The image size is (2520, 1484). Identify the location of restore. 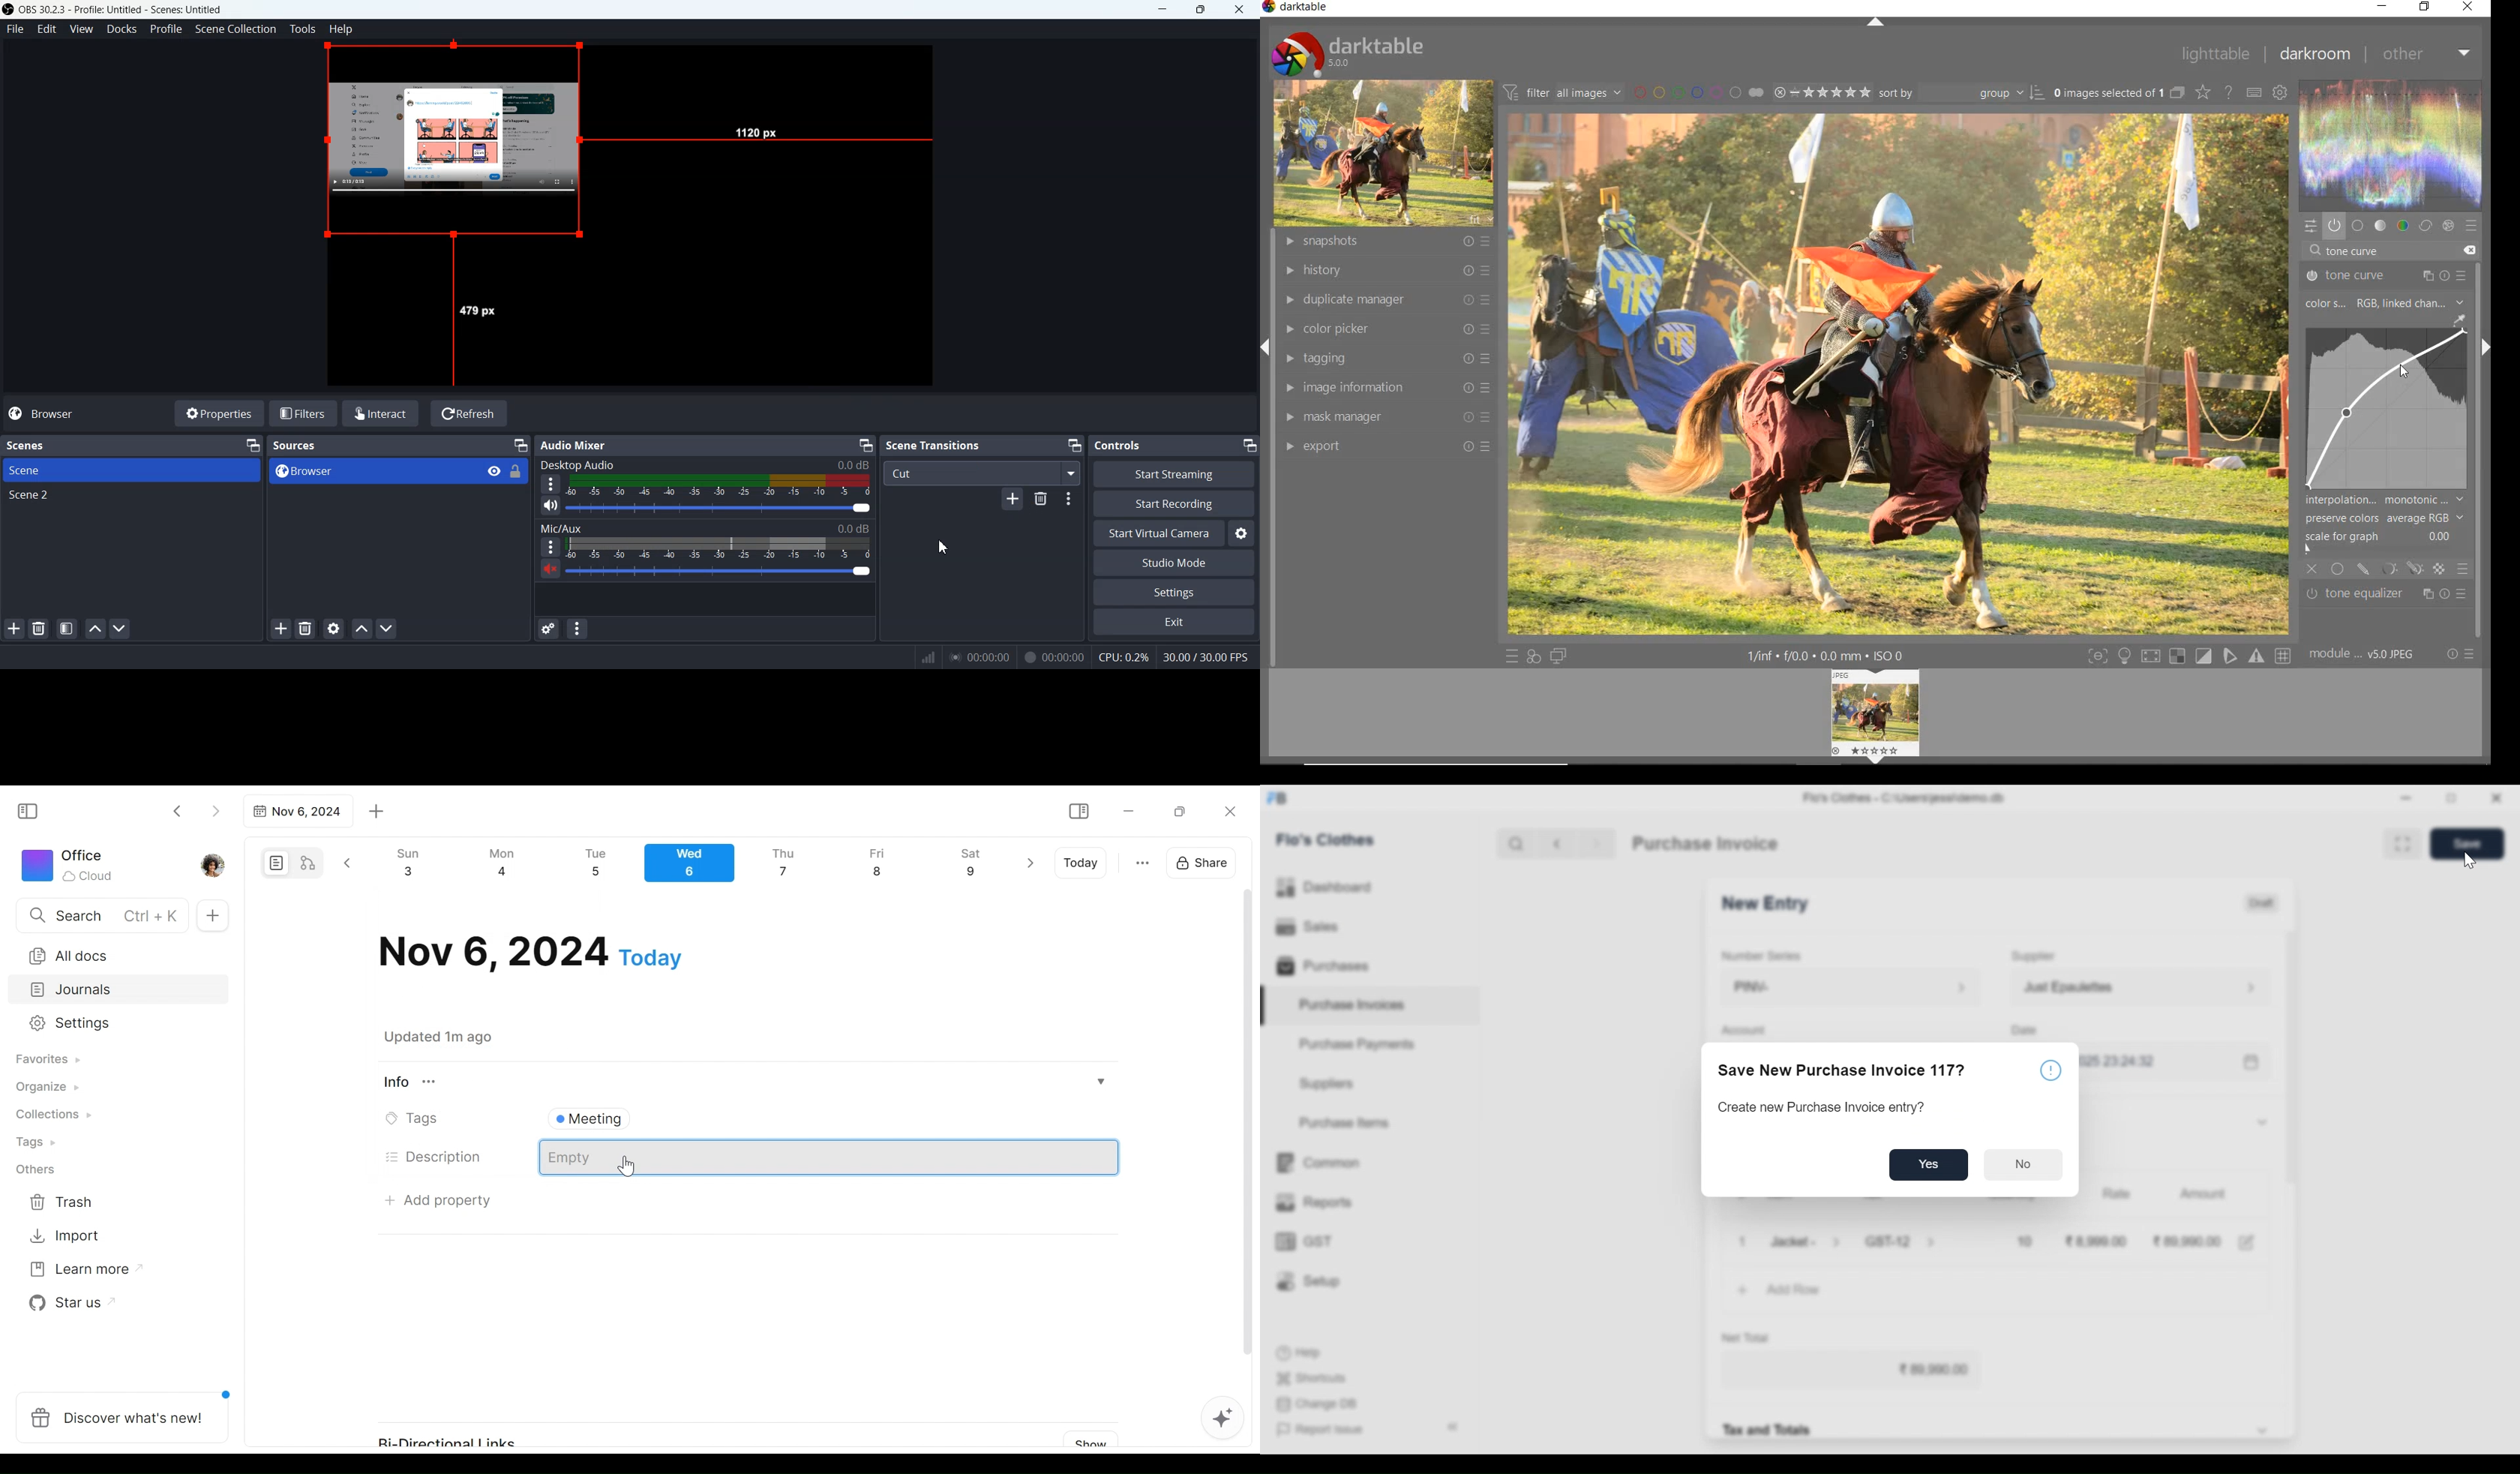
(2425, 7).